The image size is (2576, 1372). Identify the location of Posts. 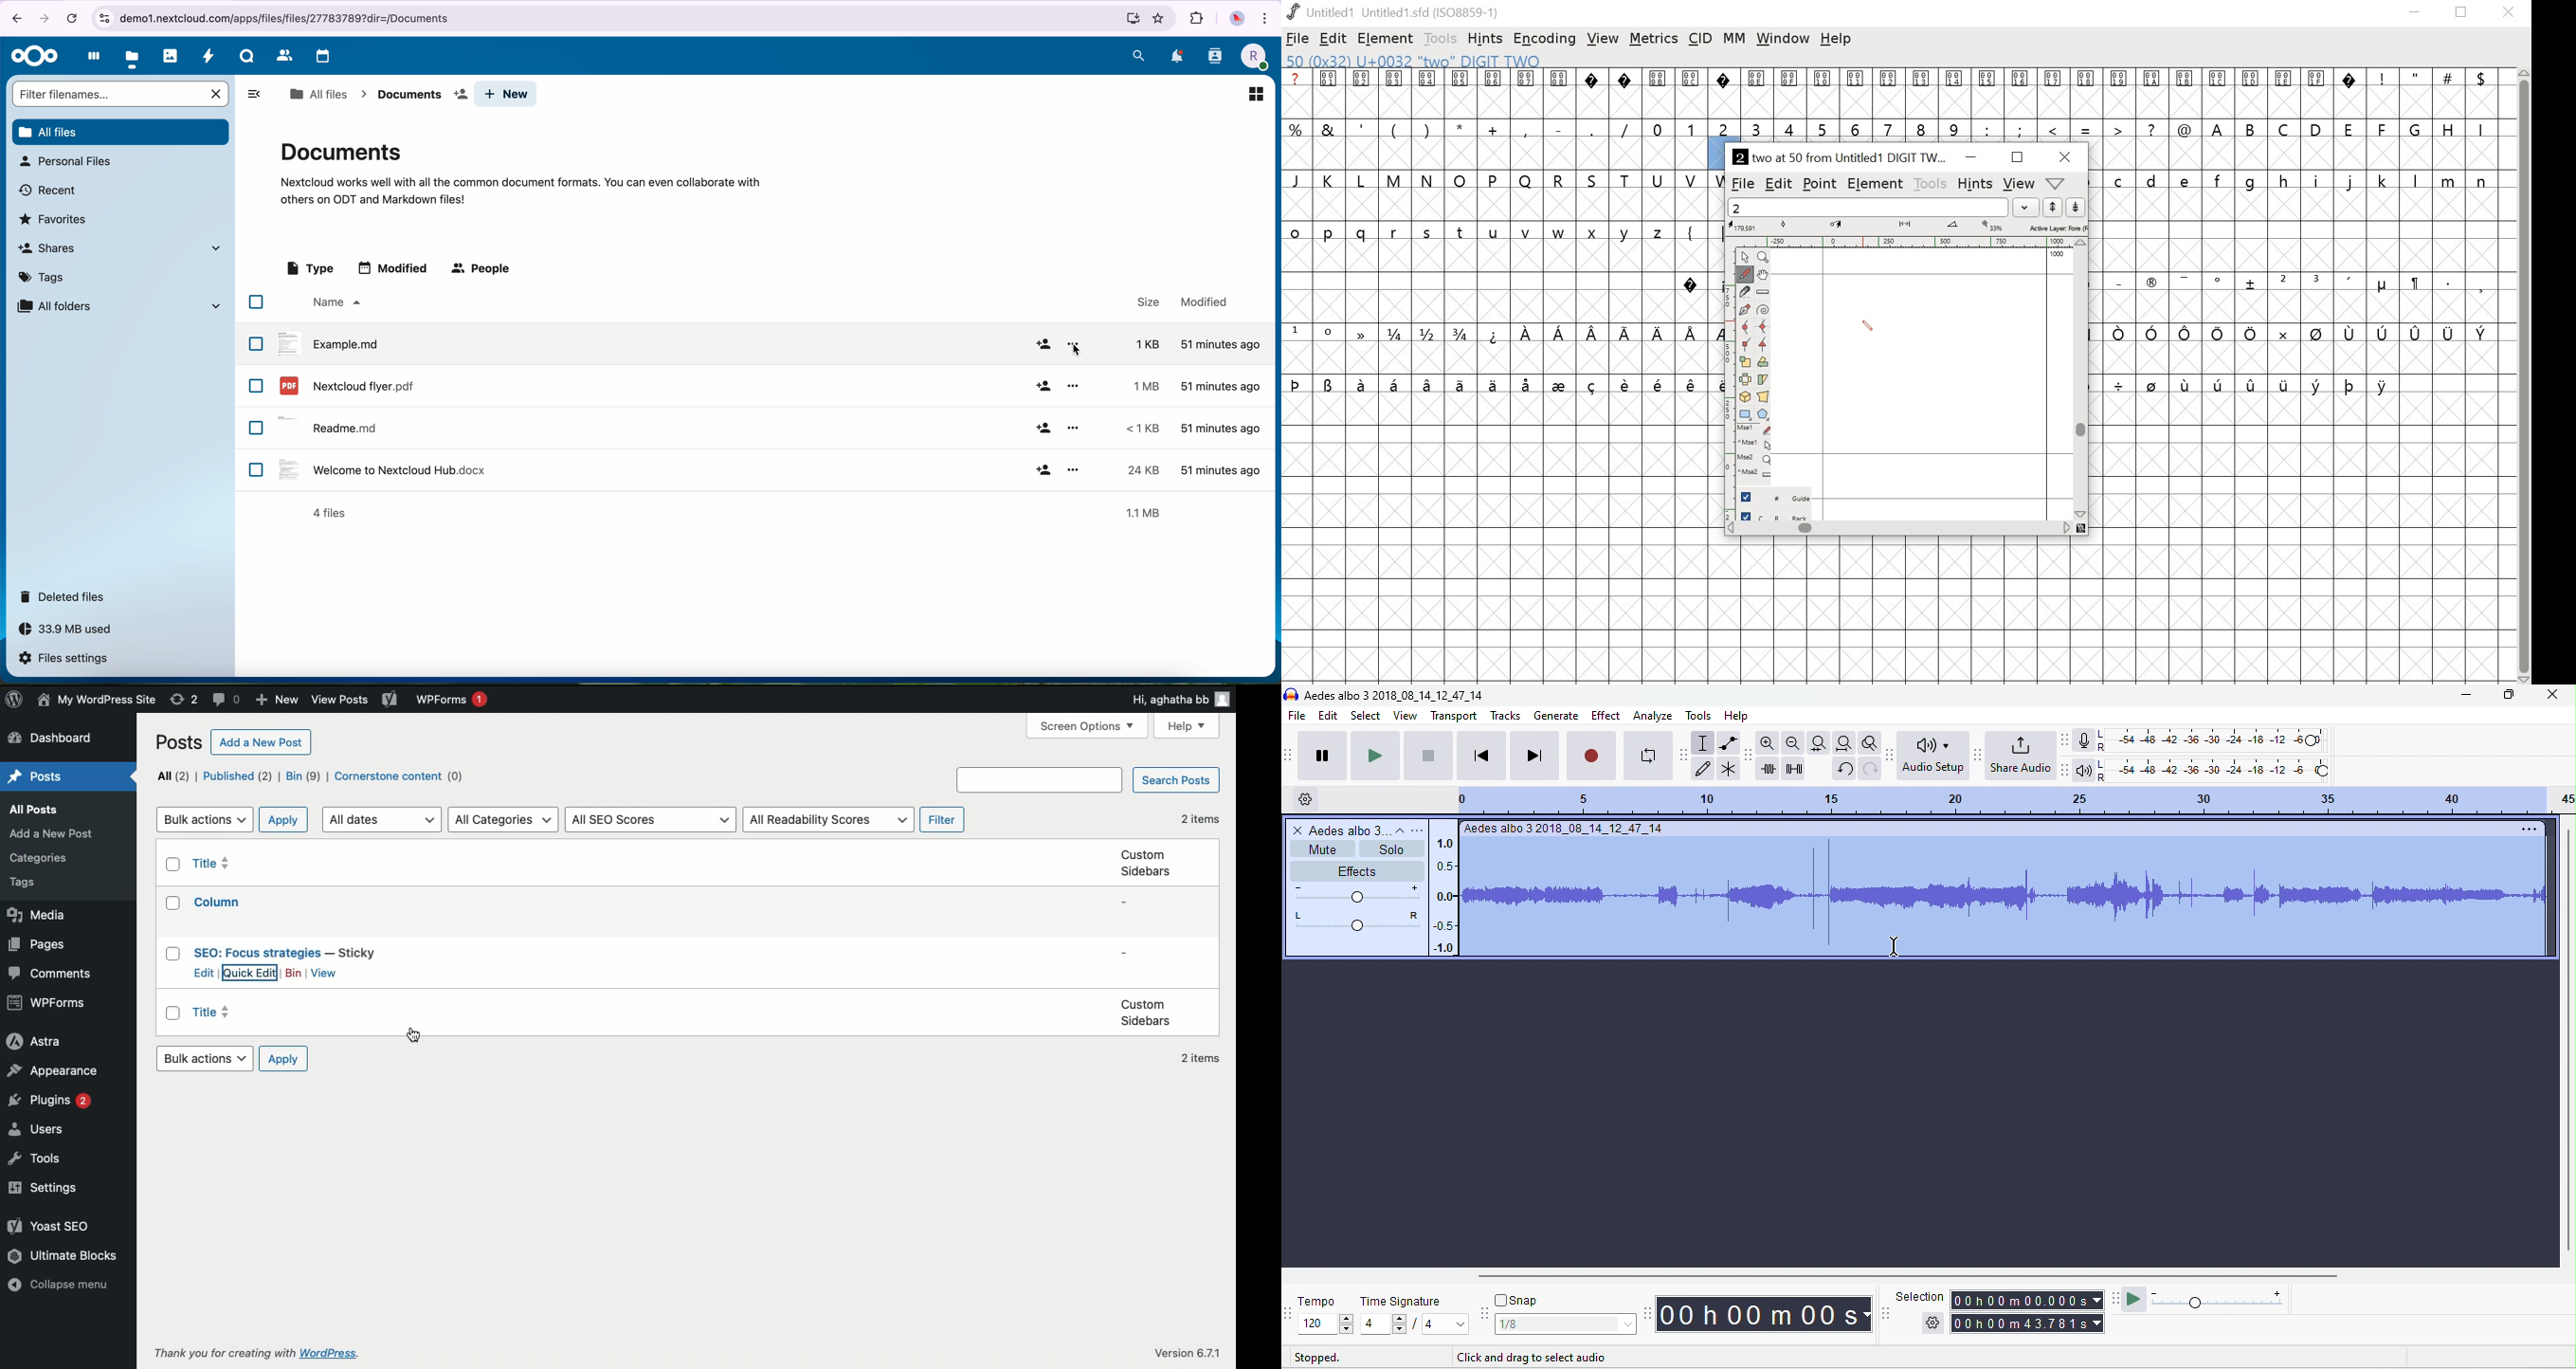
(41, 858).